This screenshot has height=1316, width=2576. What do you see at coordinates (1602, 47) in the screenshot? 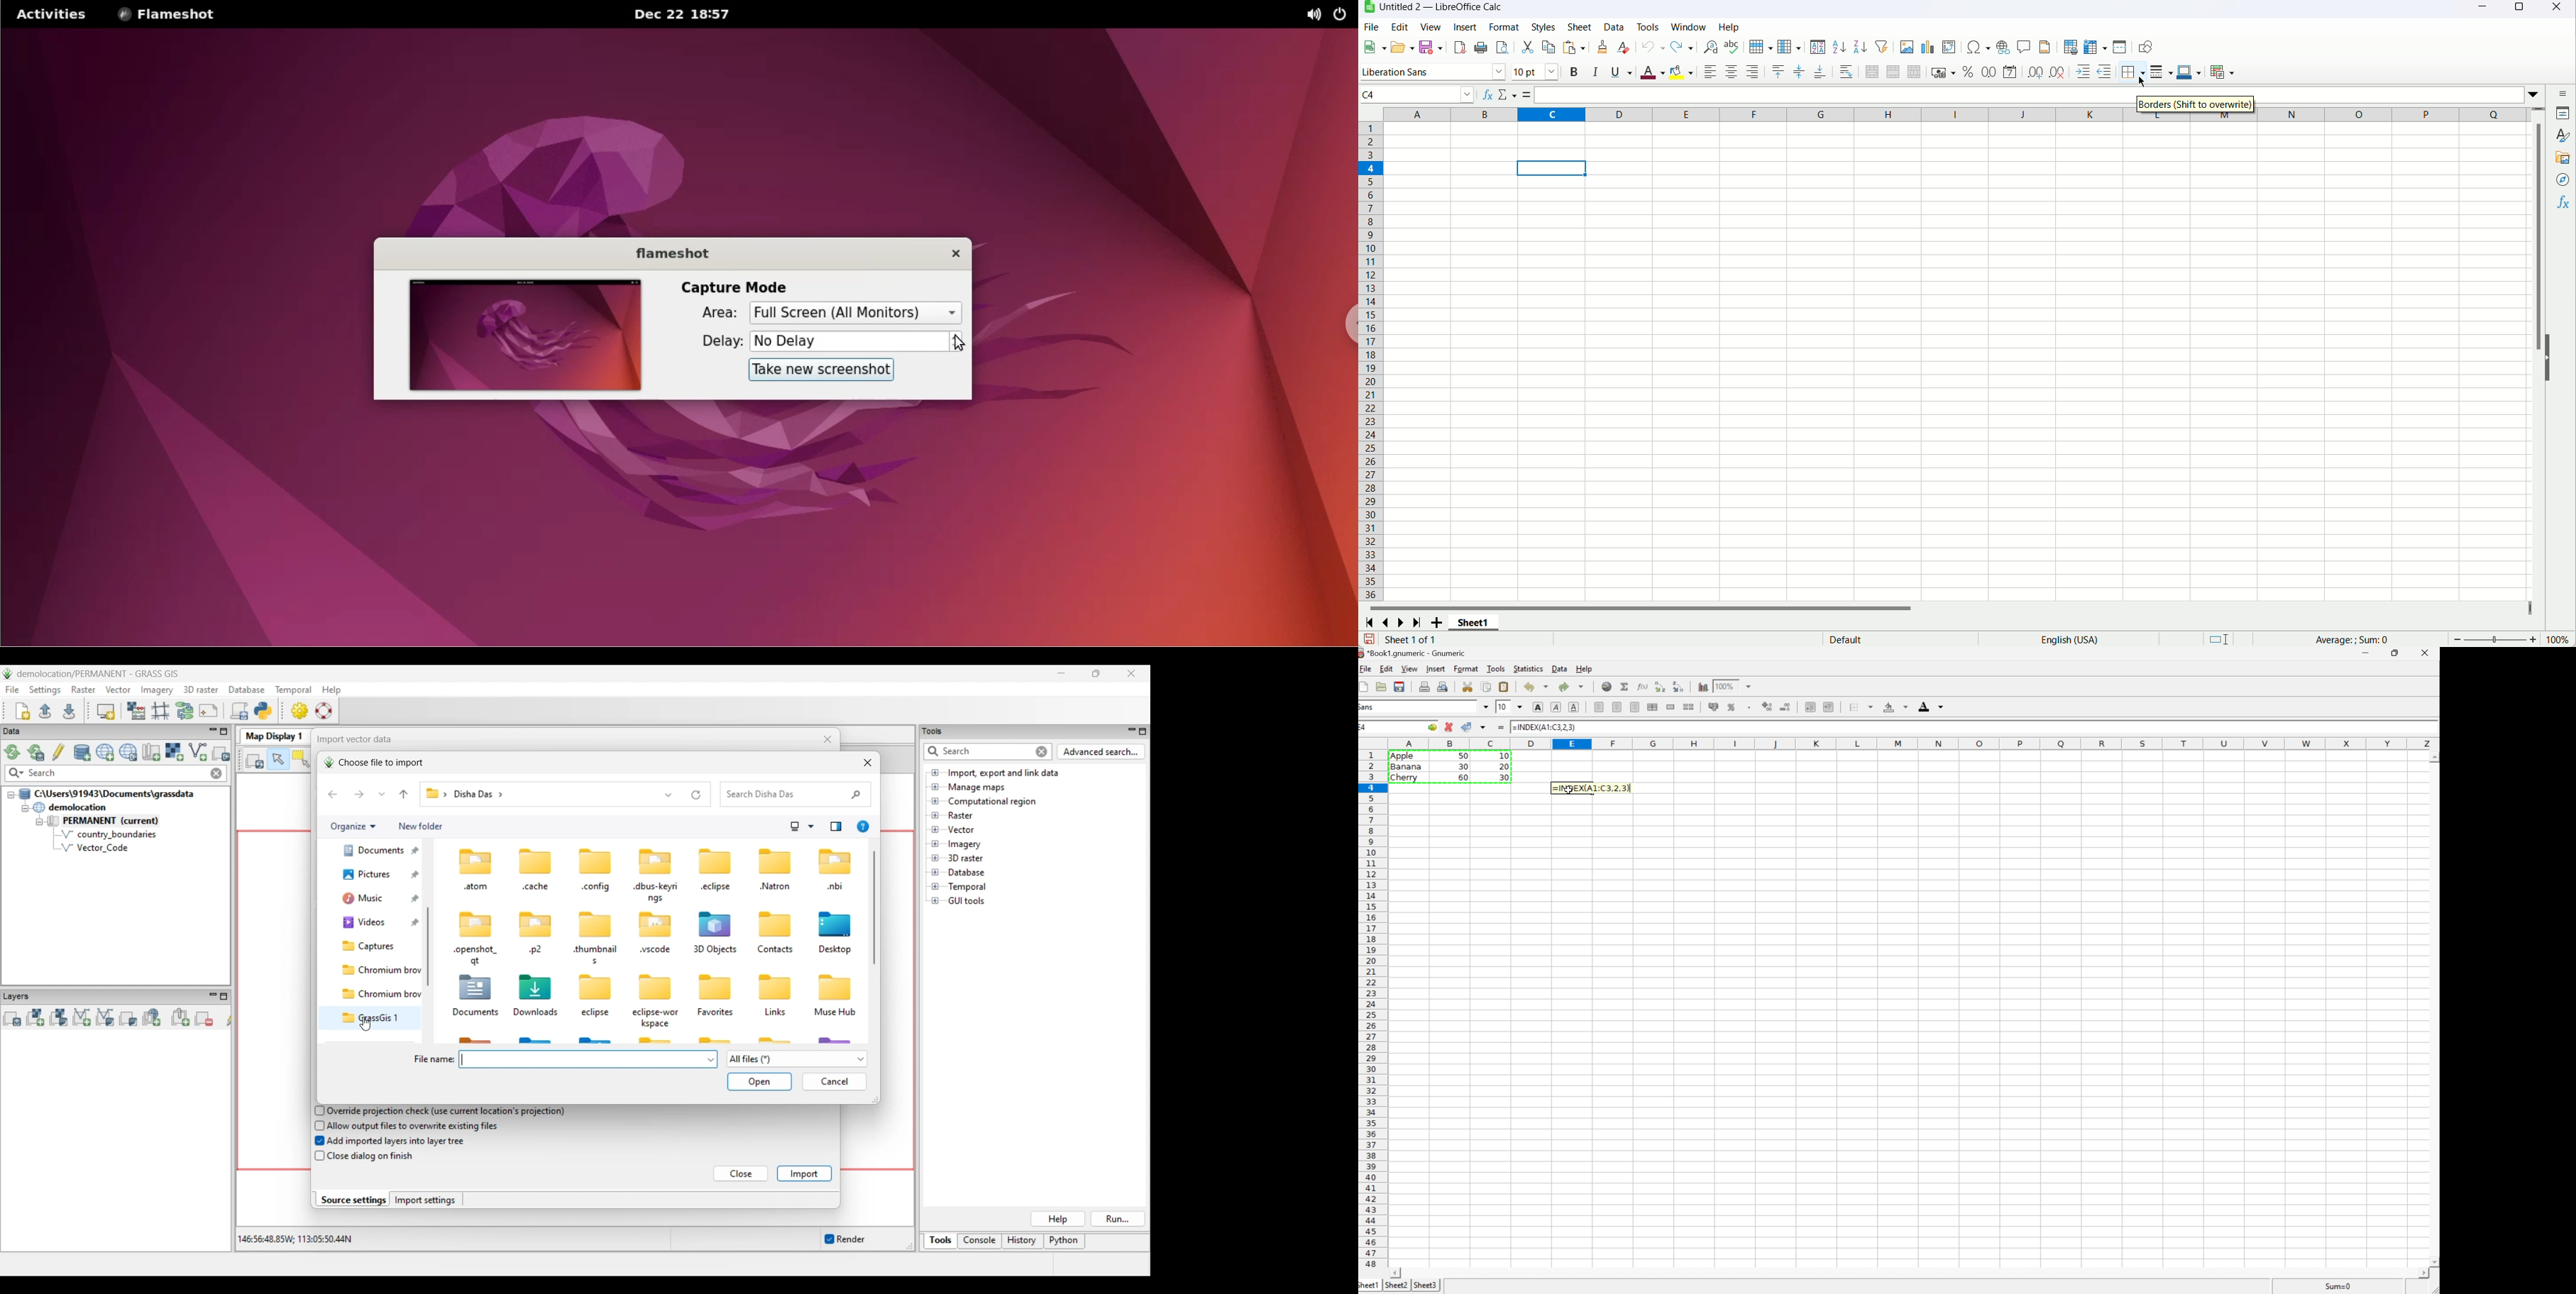
I see `Clone formatting` at bounding box center [1602, 47].